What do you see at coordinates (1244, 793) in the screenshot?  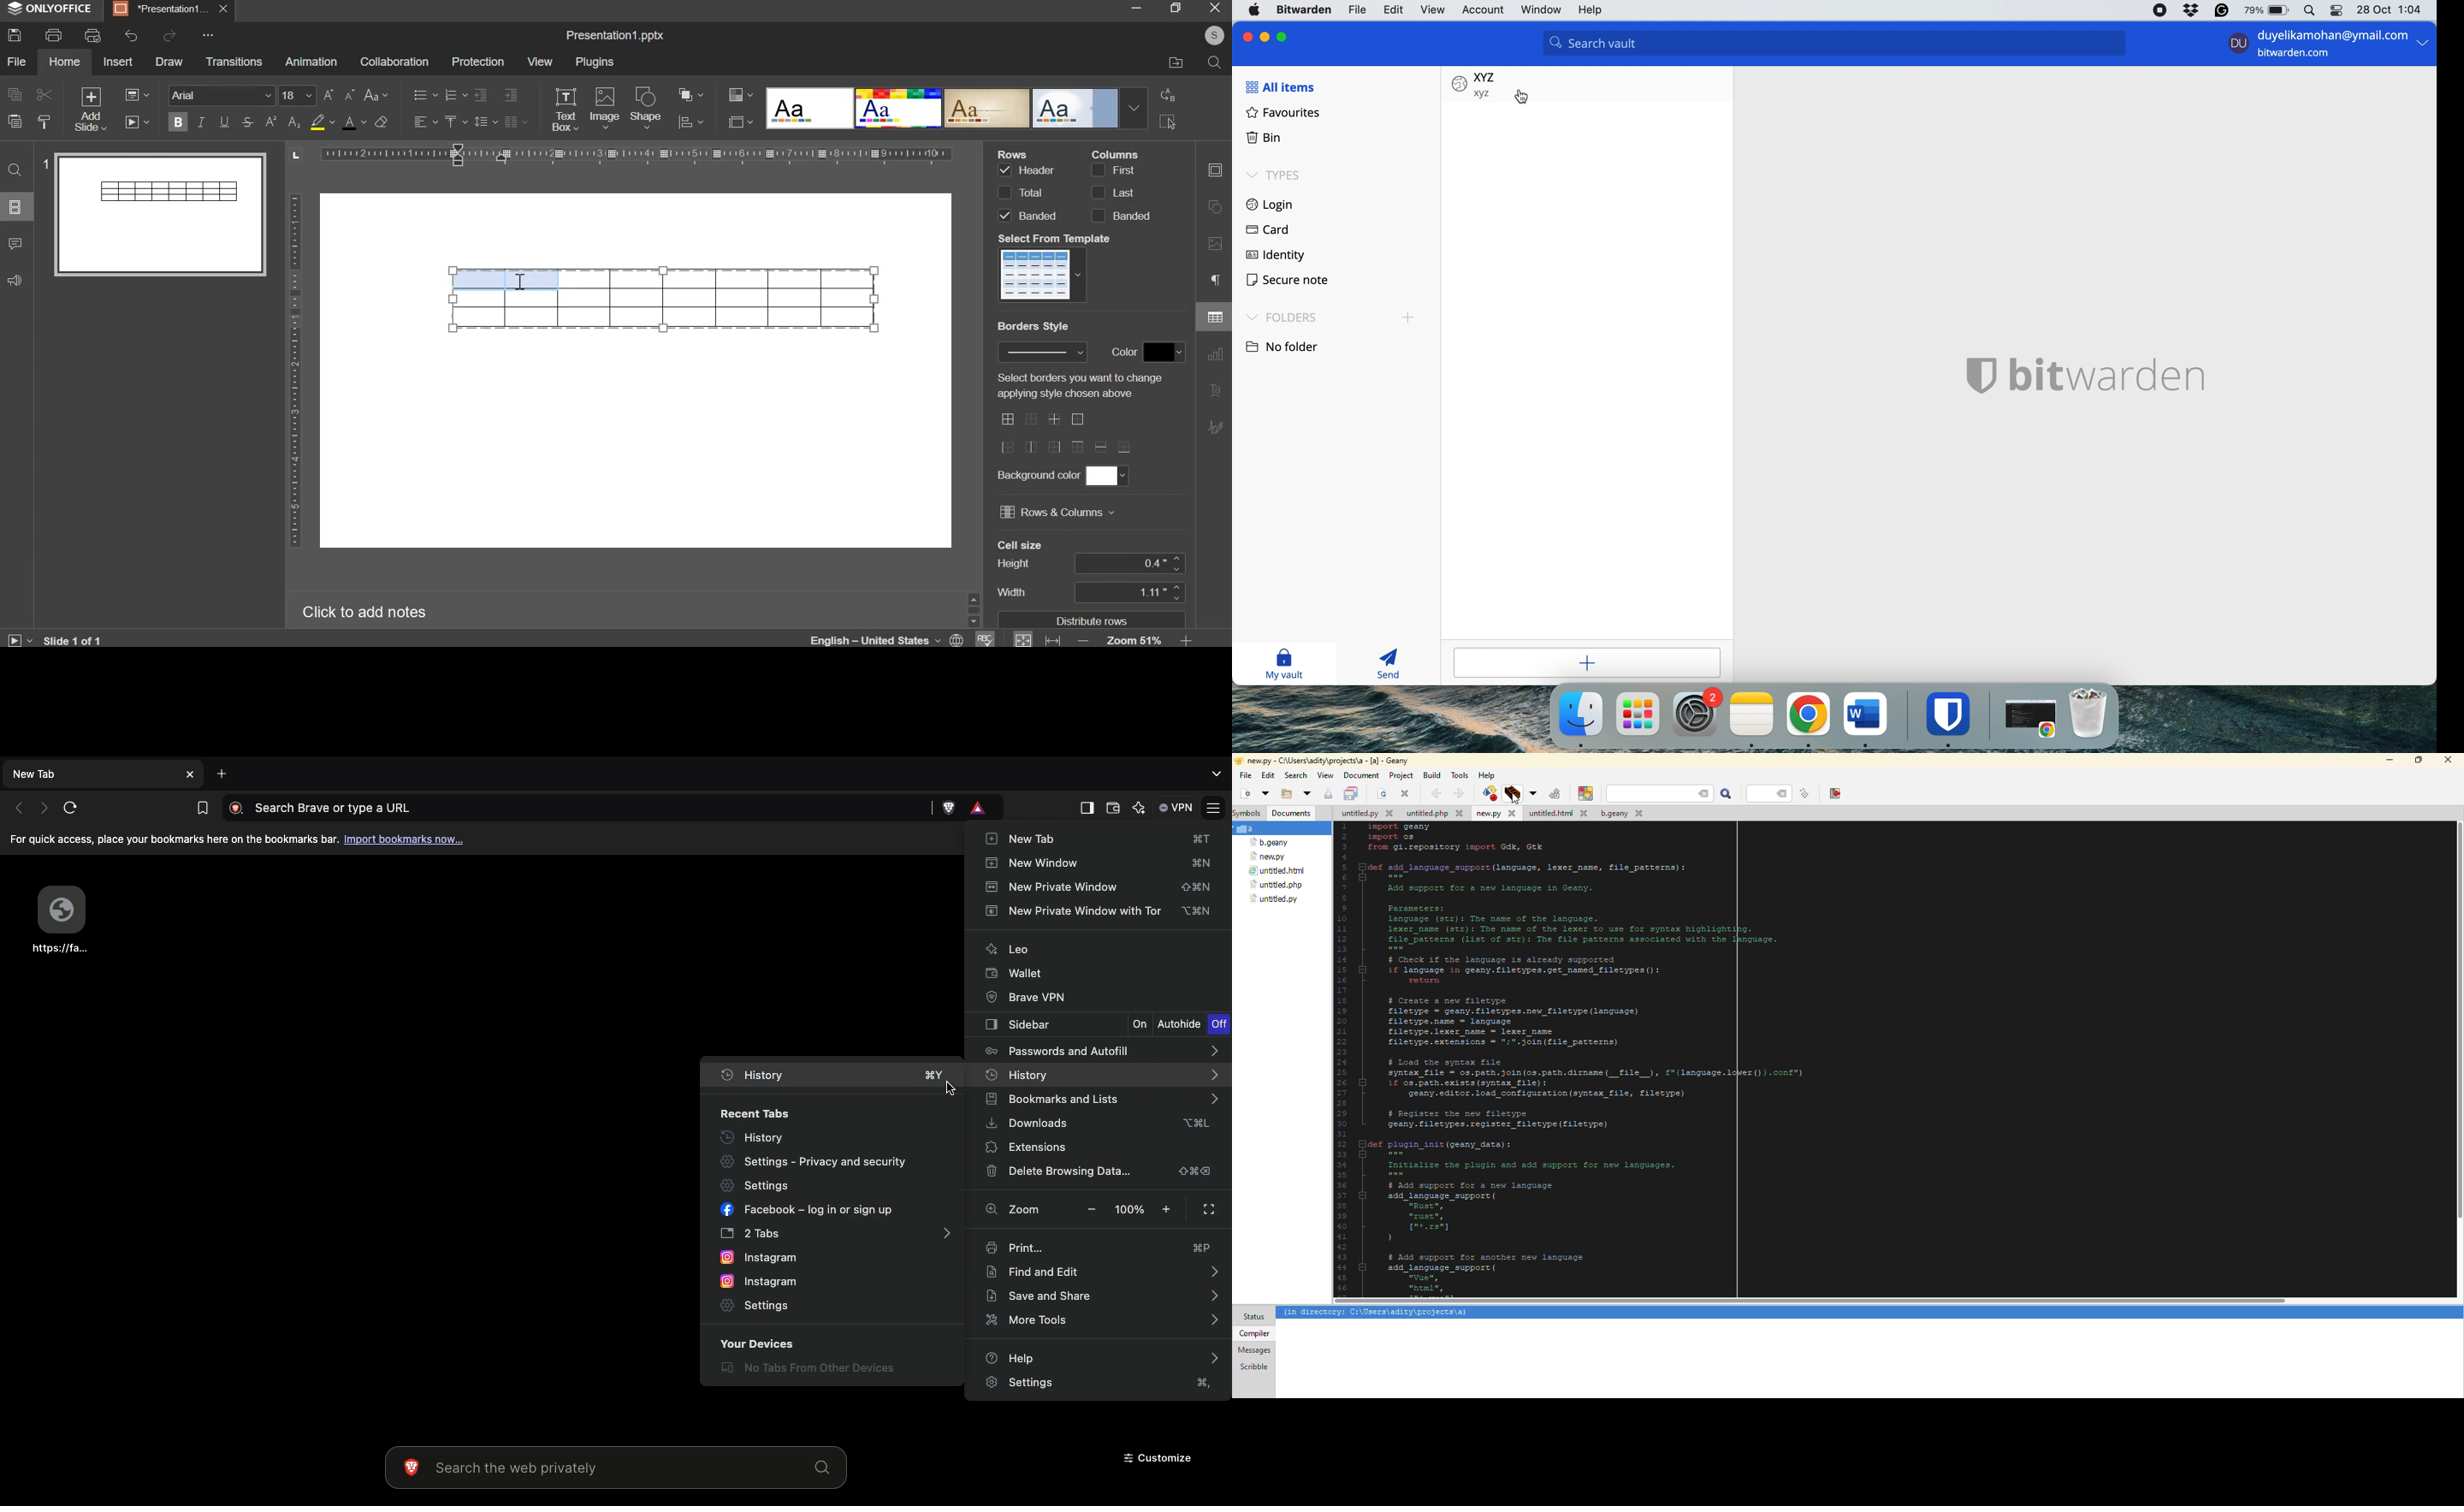 I see `new` at bounding box center [1244, 793].